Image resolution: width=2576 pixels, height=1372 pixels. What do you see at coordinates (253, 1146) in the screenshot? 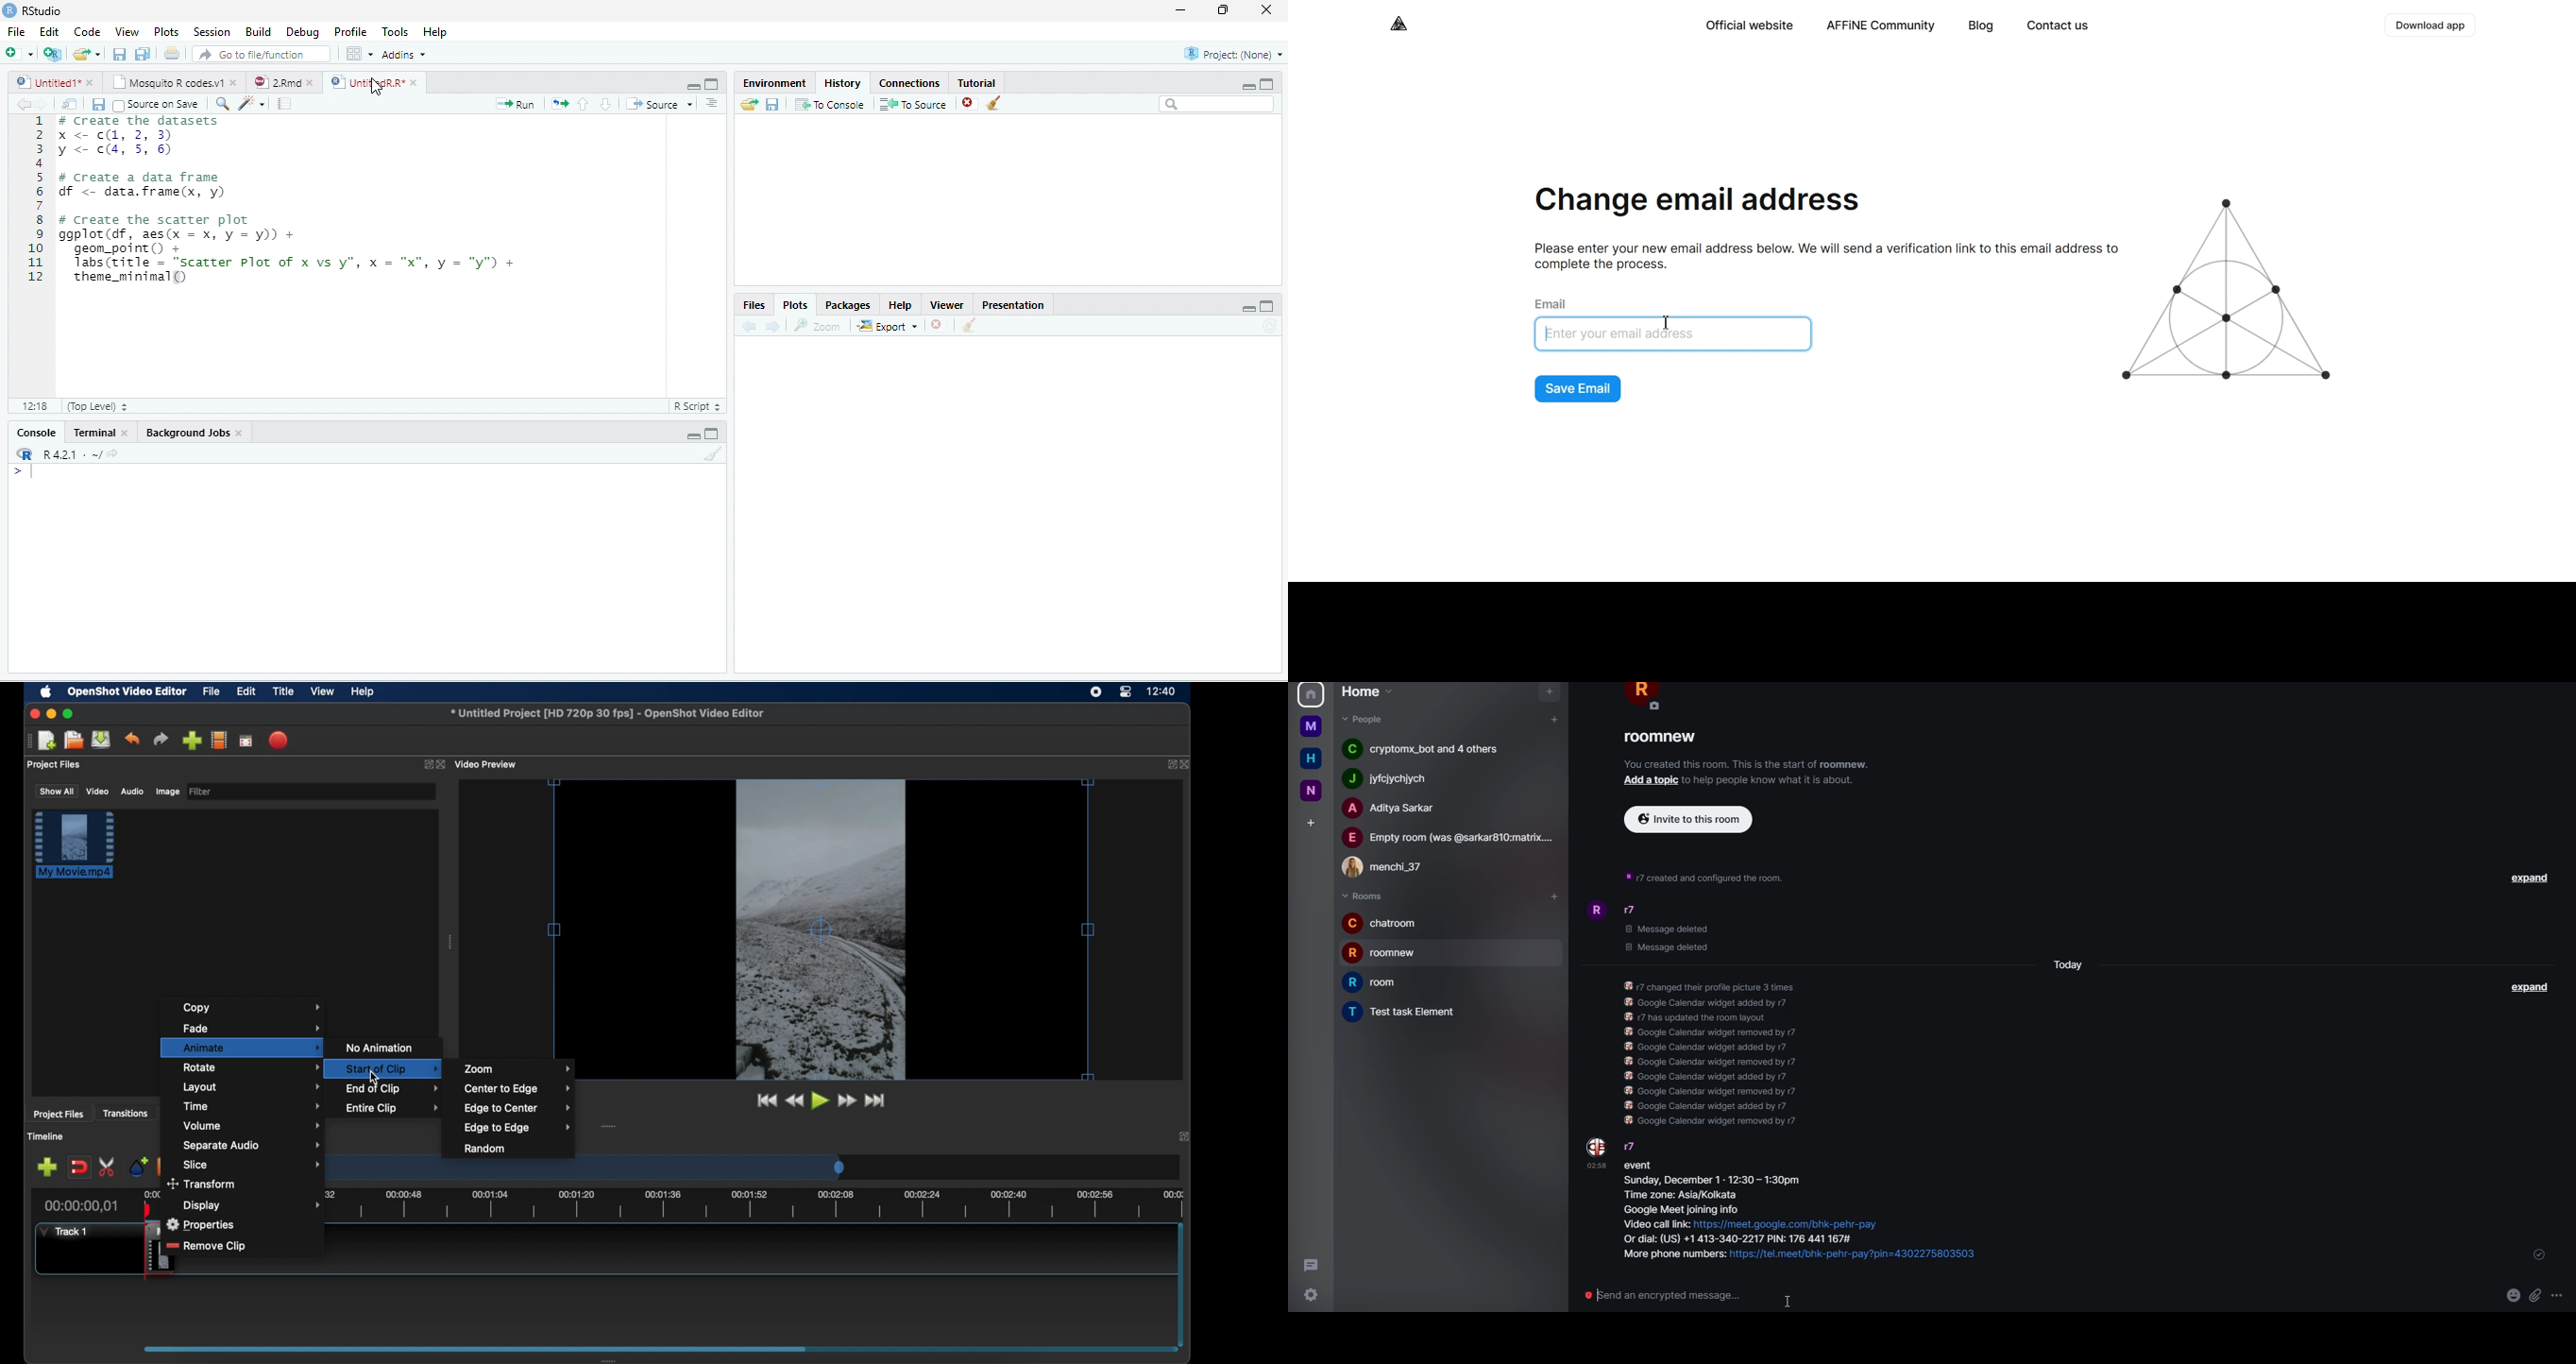
I see `separate audio menu` at bounding box center [253, 1146].